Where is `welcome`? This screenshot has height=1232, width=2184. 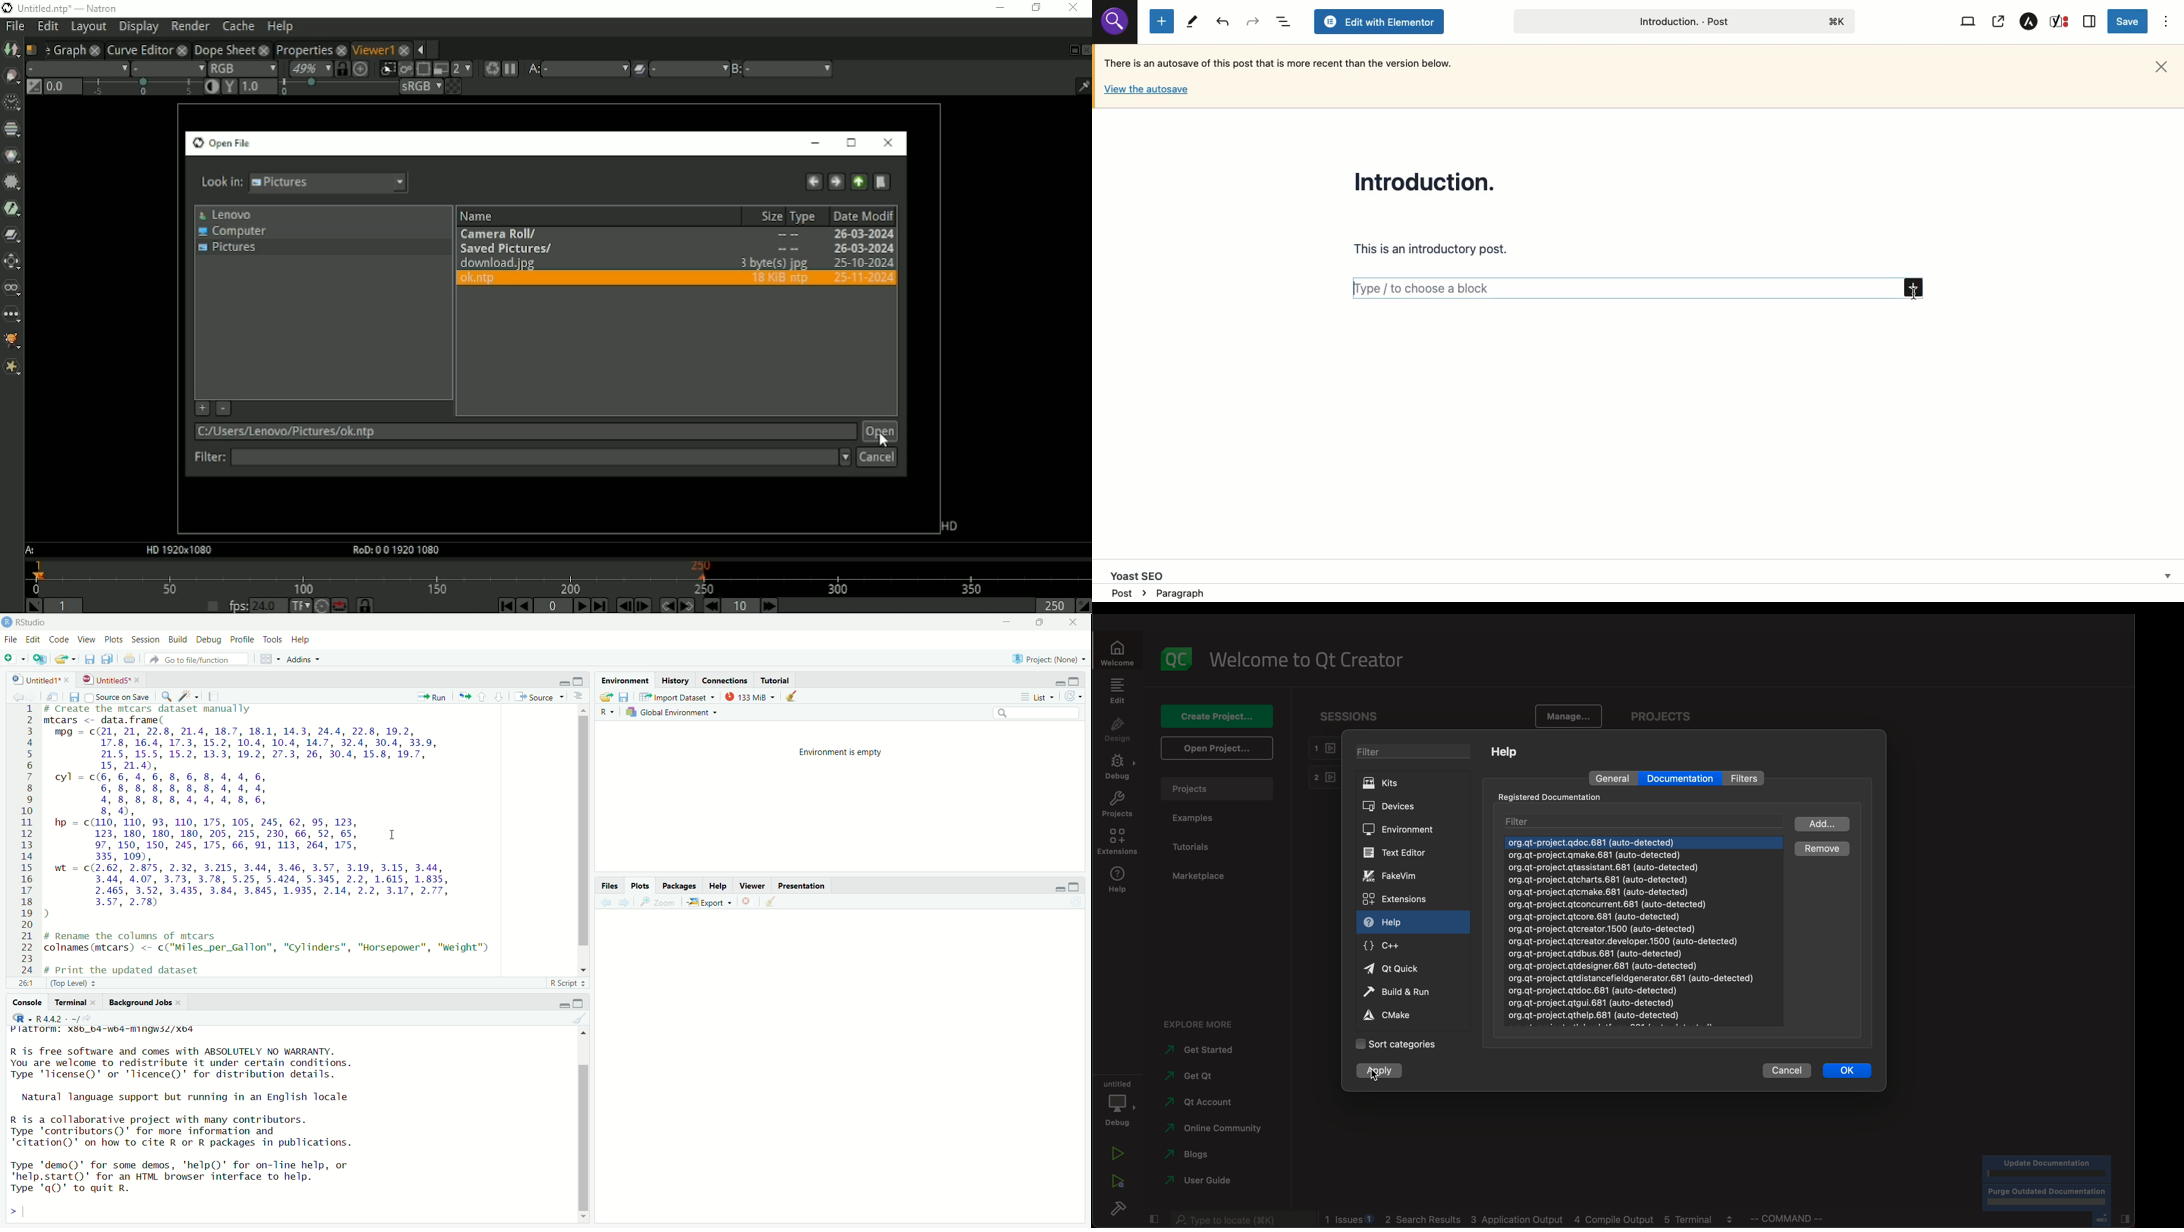
welcome is located at coordinates (1307, 660).